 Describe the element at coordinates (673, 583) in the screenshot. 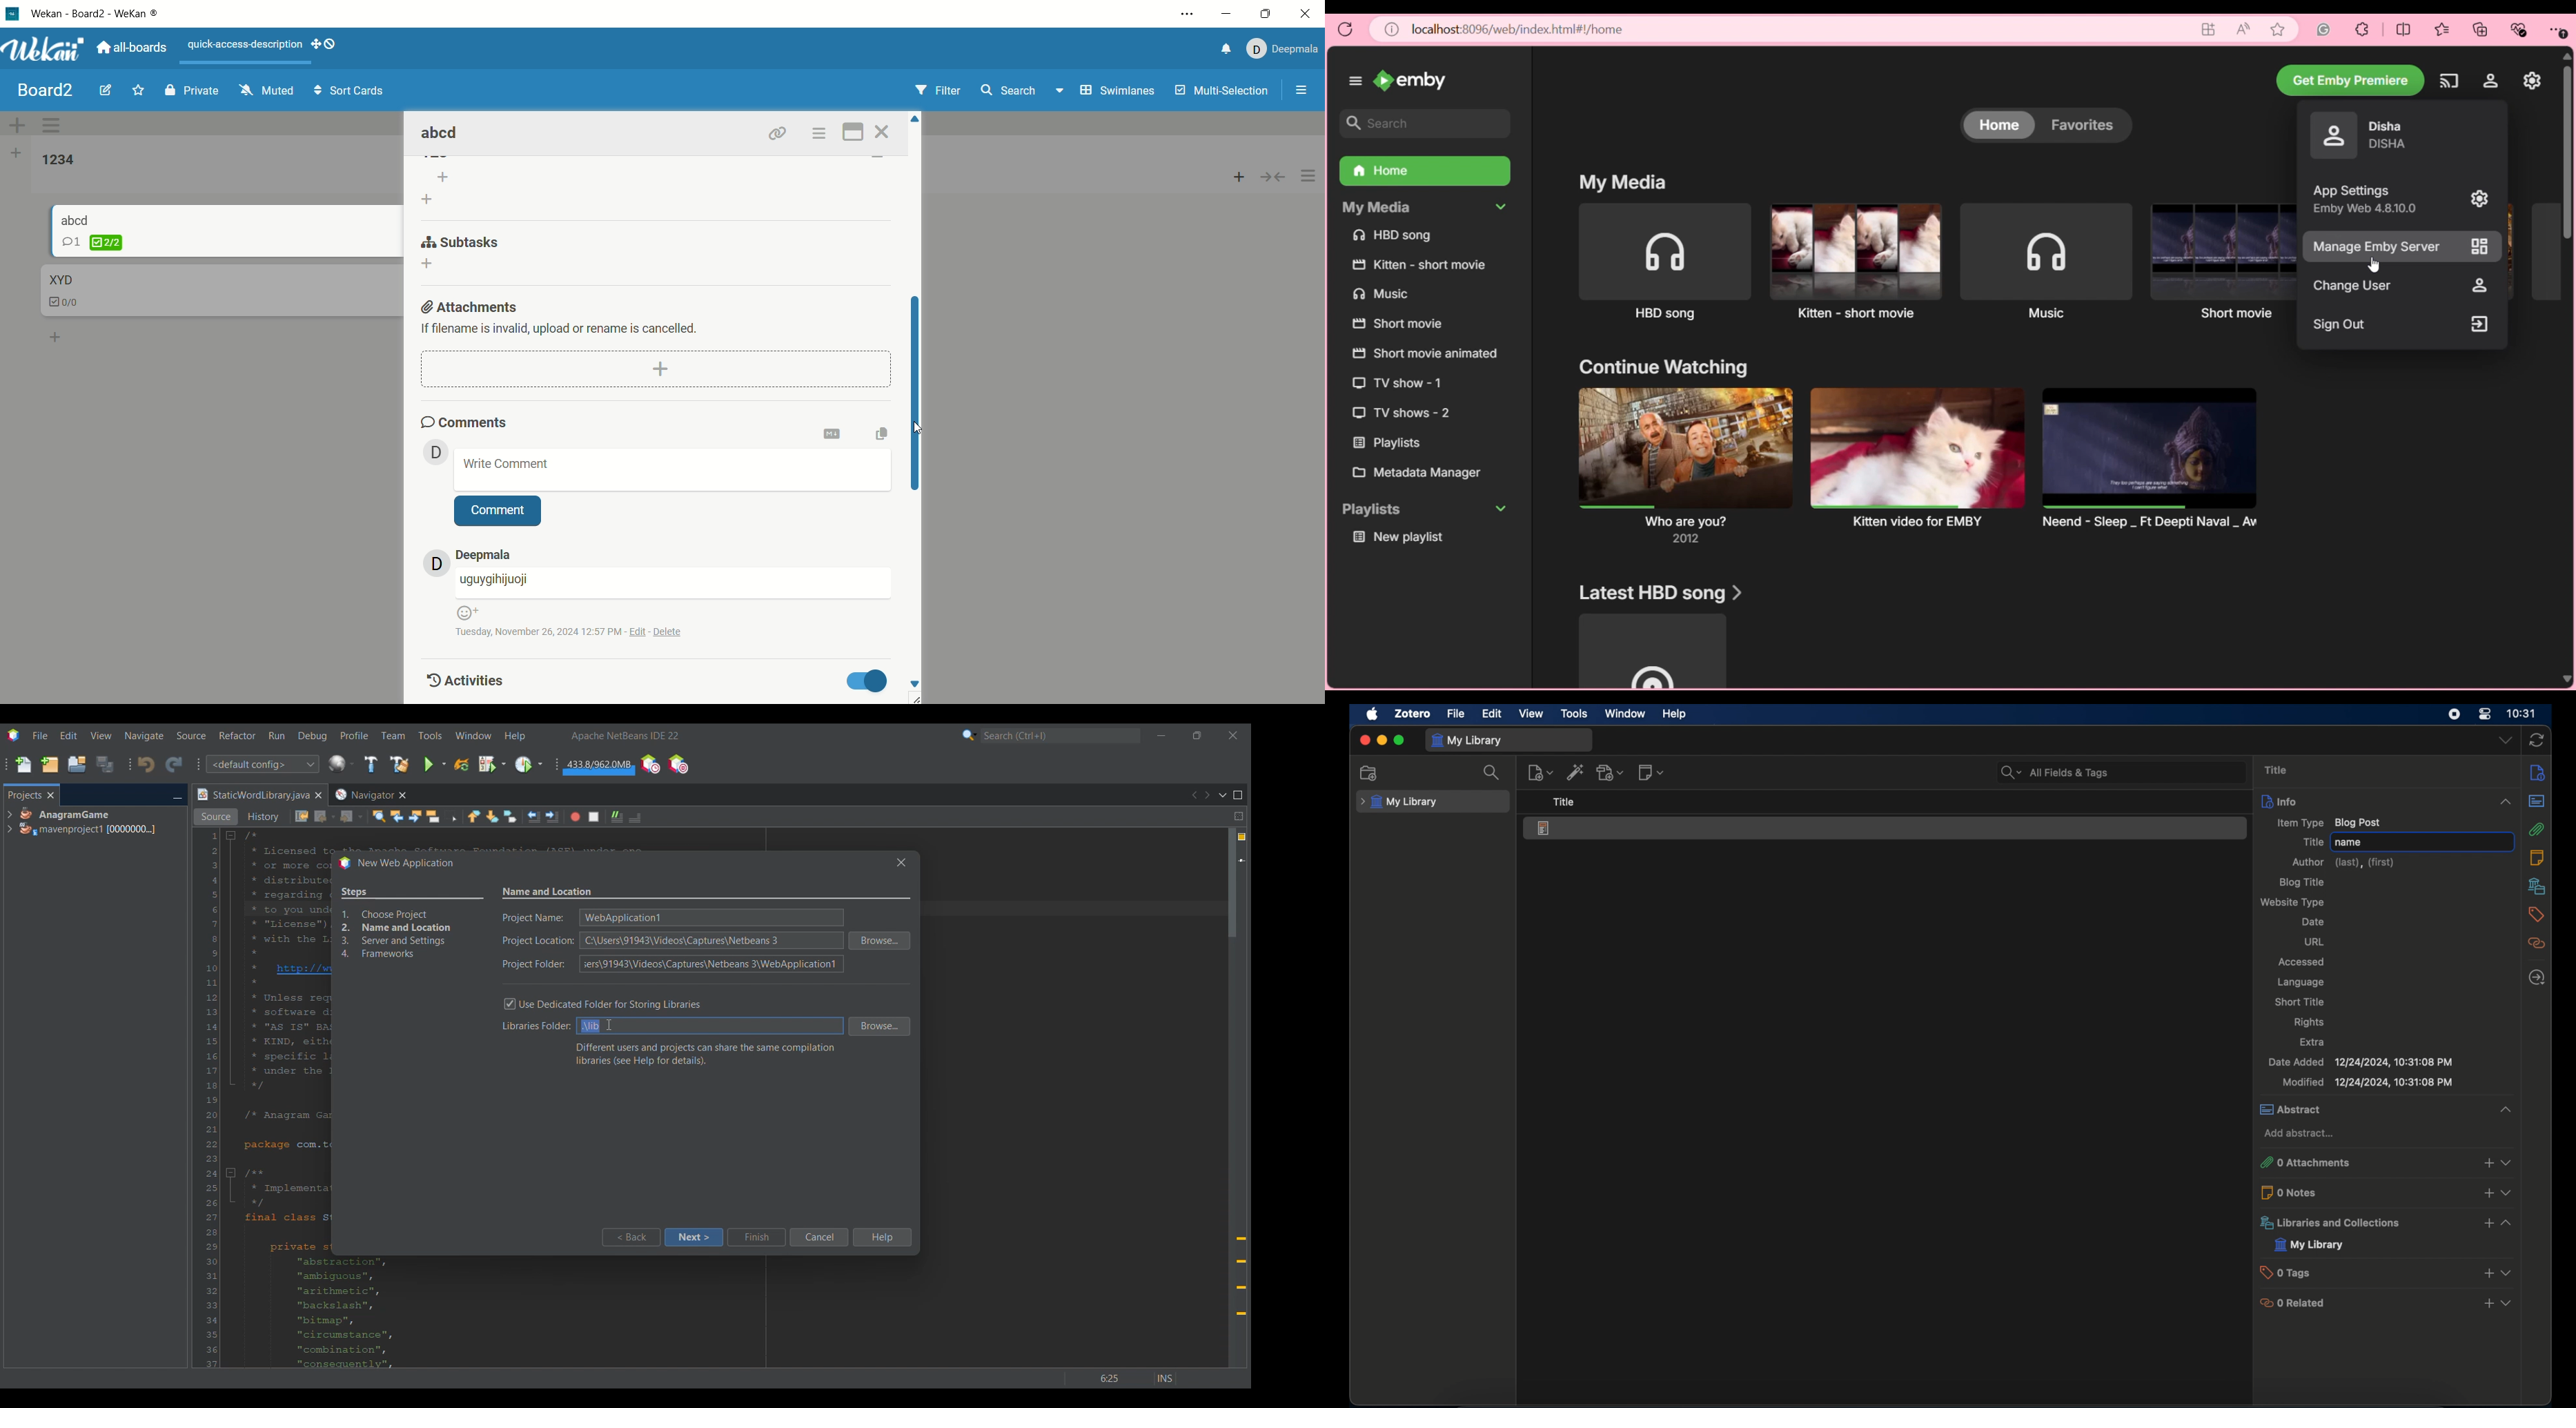

I see `username` at that location.